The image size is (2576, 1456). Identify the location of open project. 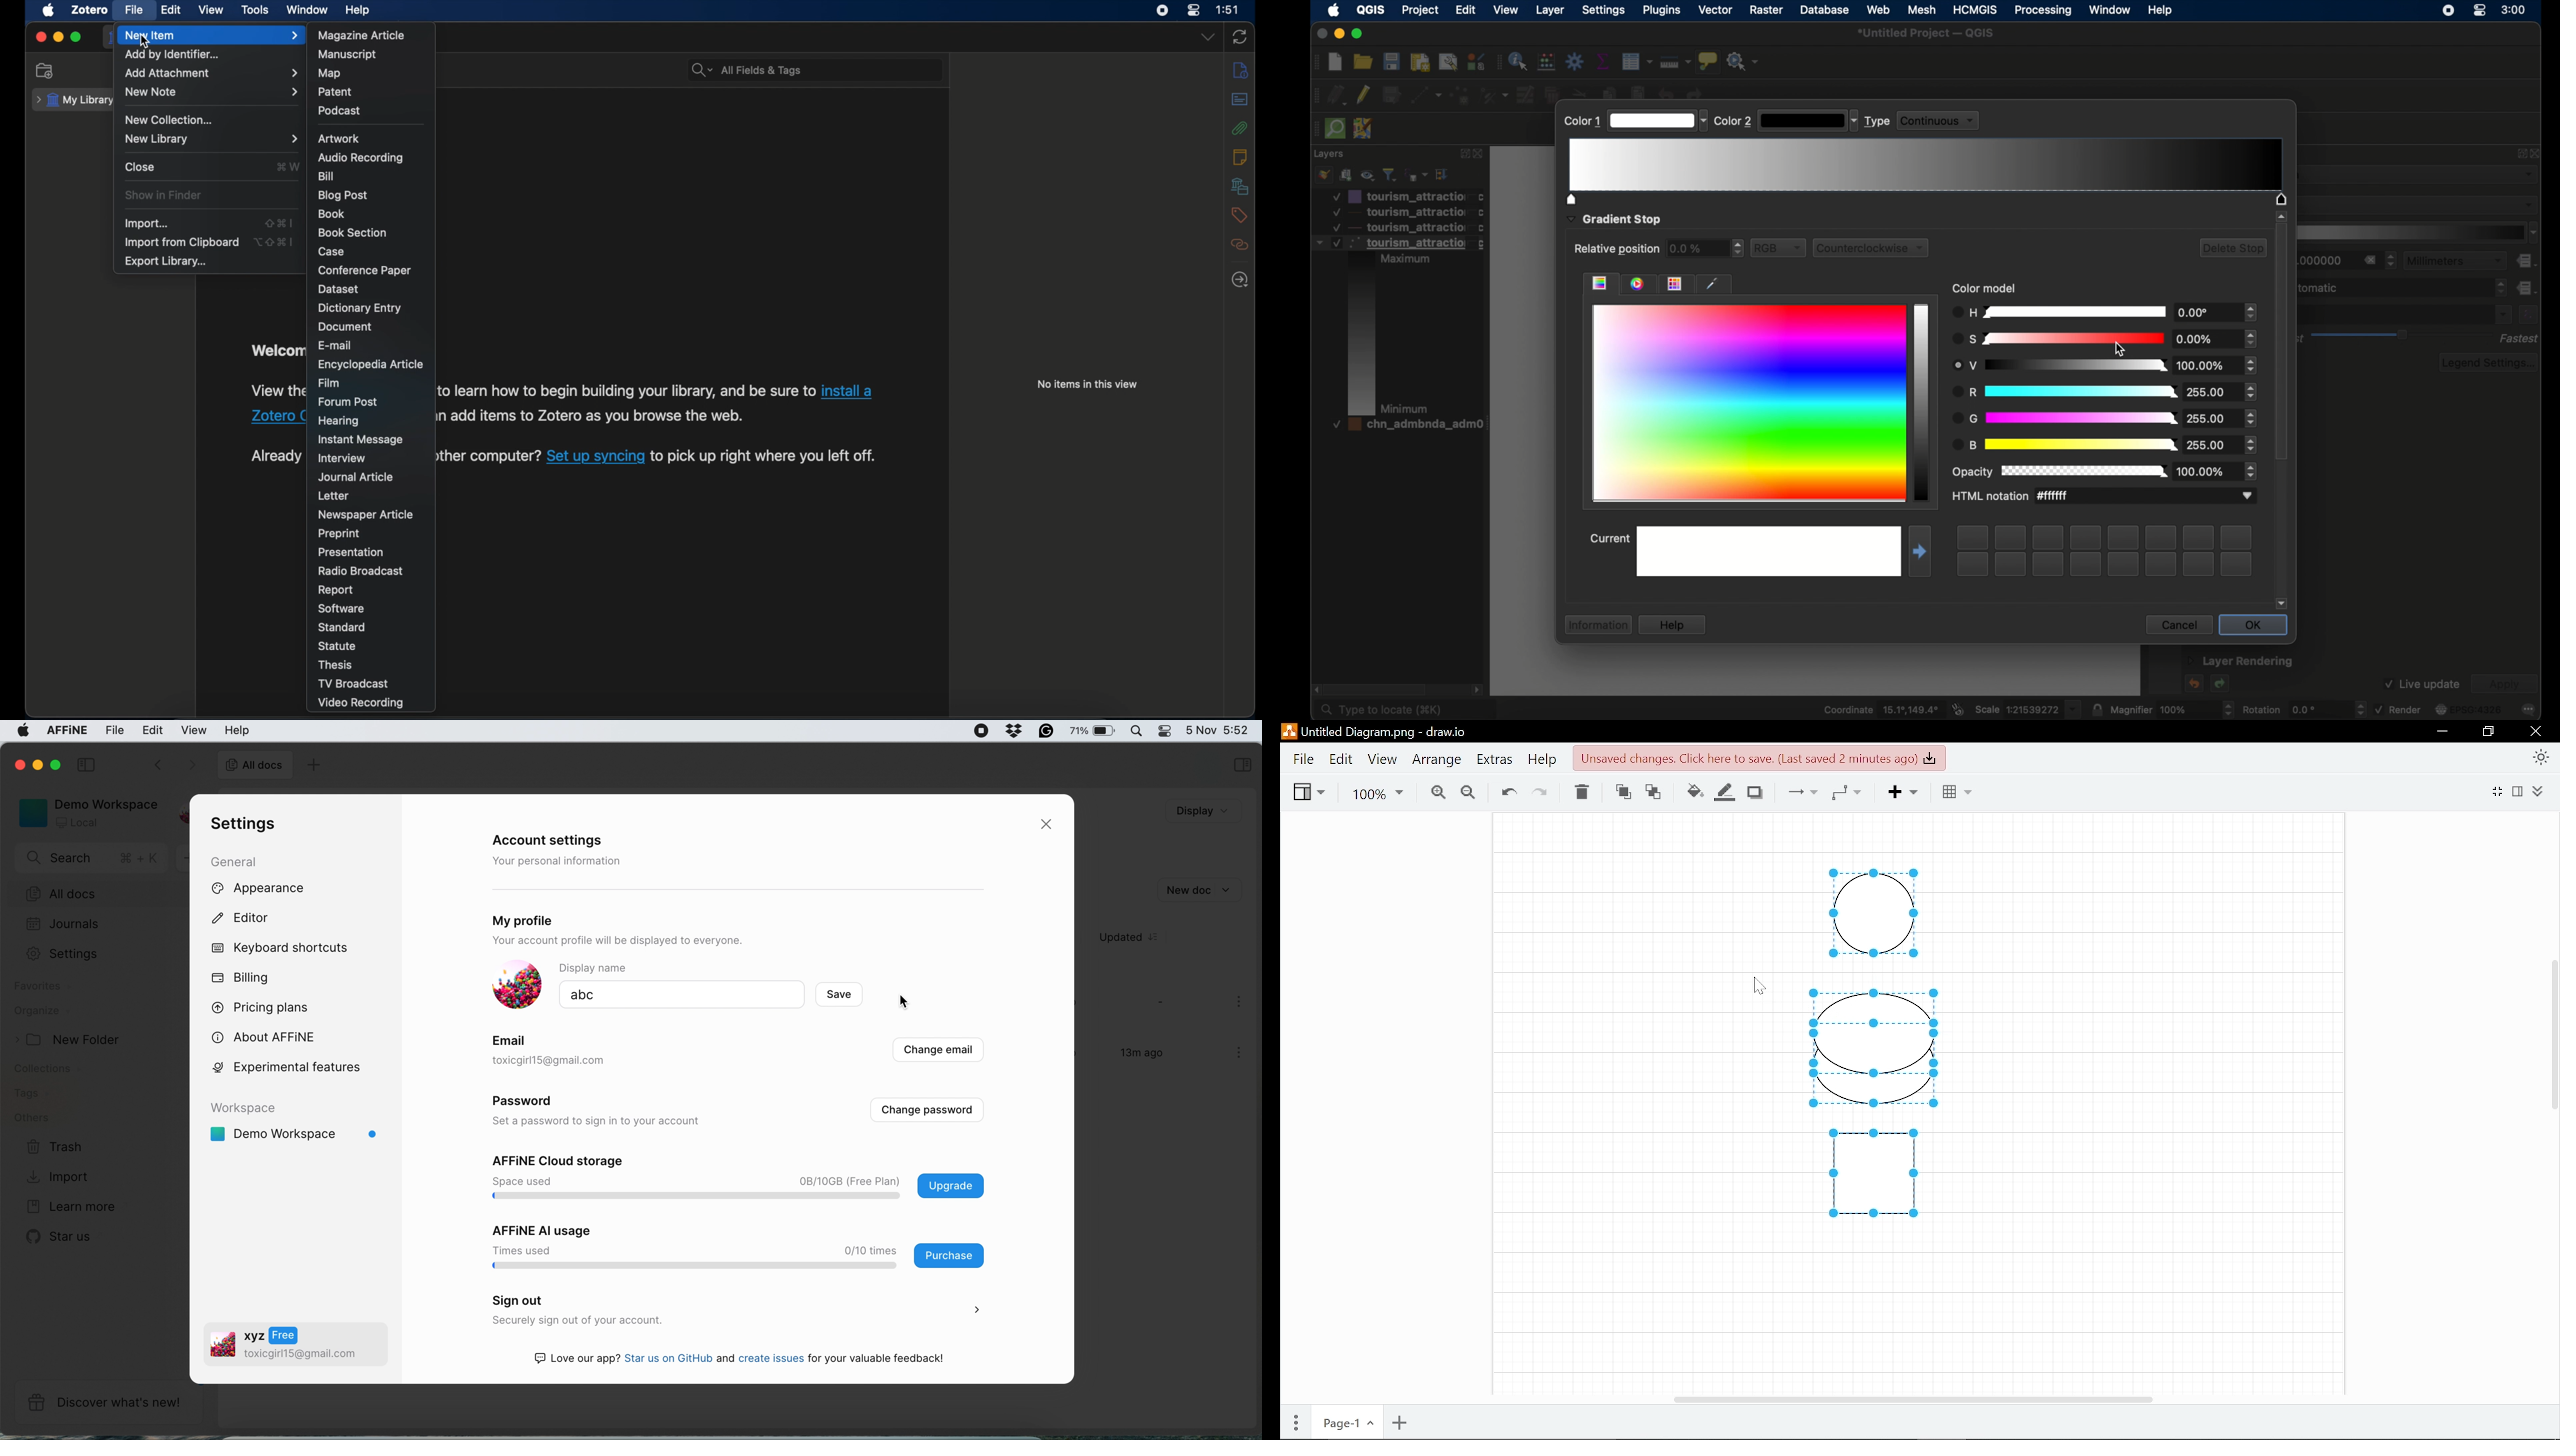
(1363, 61).